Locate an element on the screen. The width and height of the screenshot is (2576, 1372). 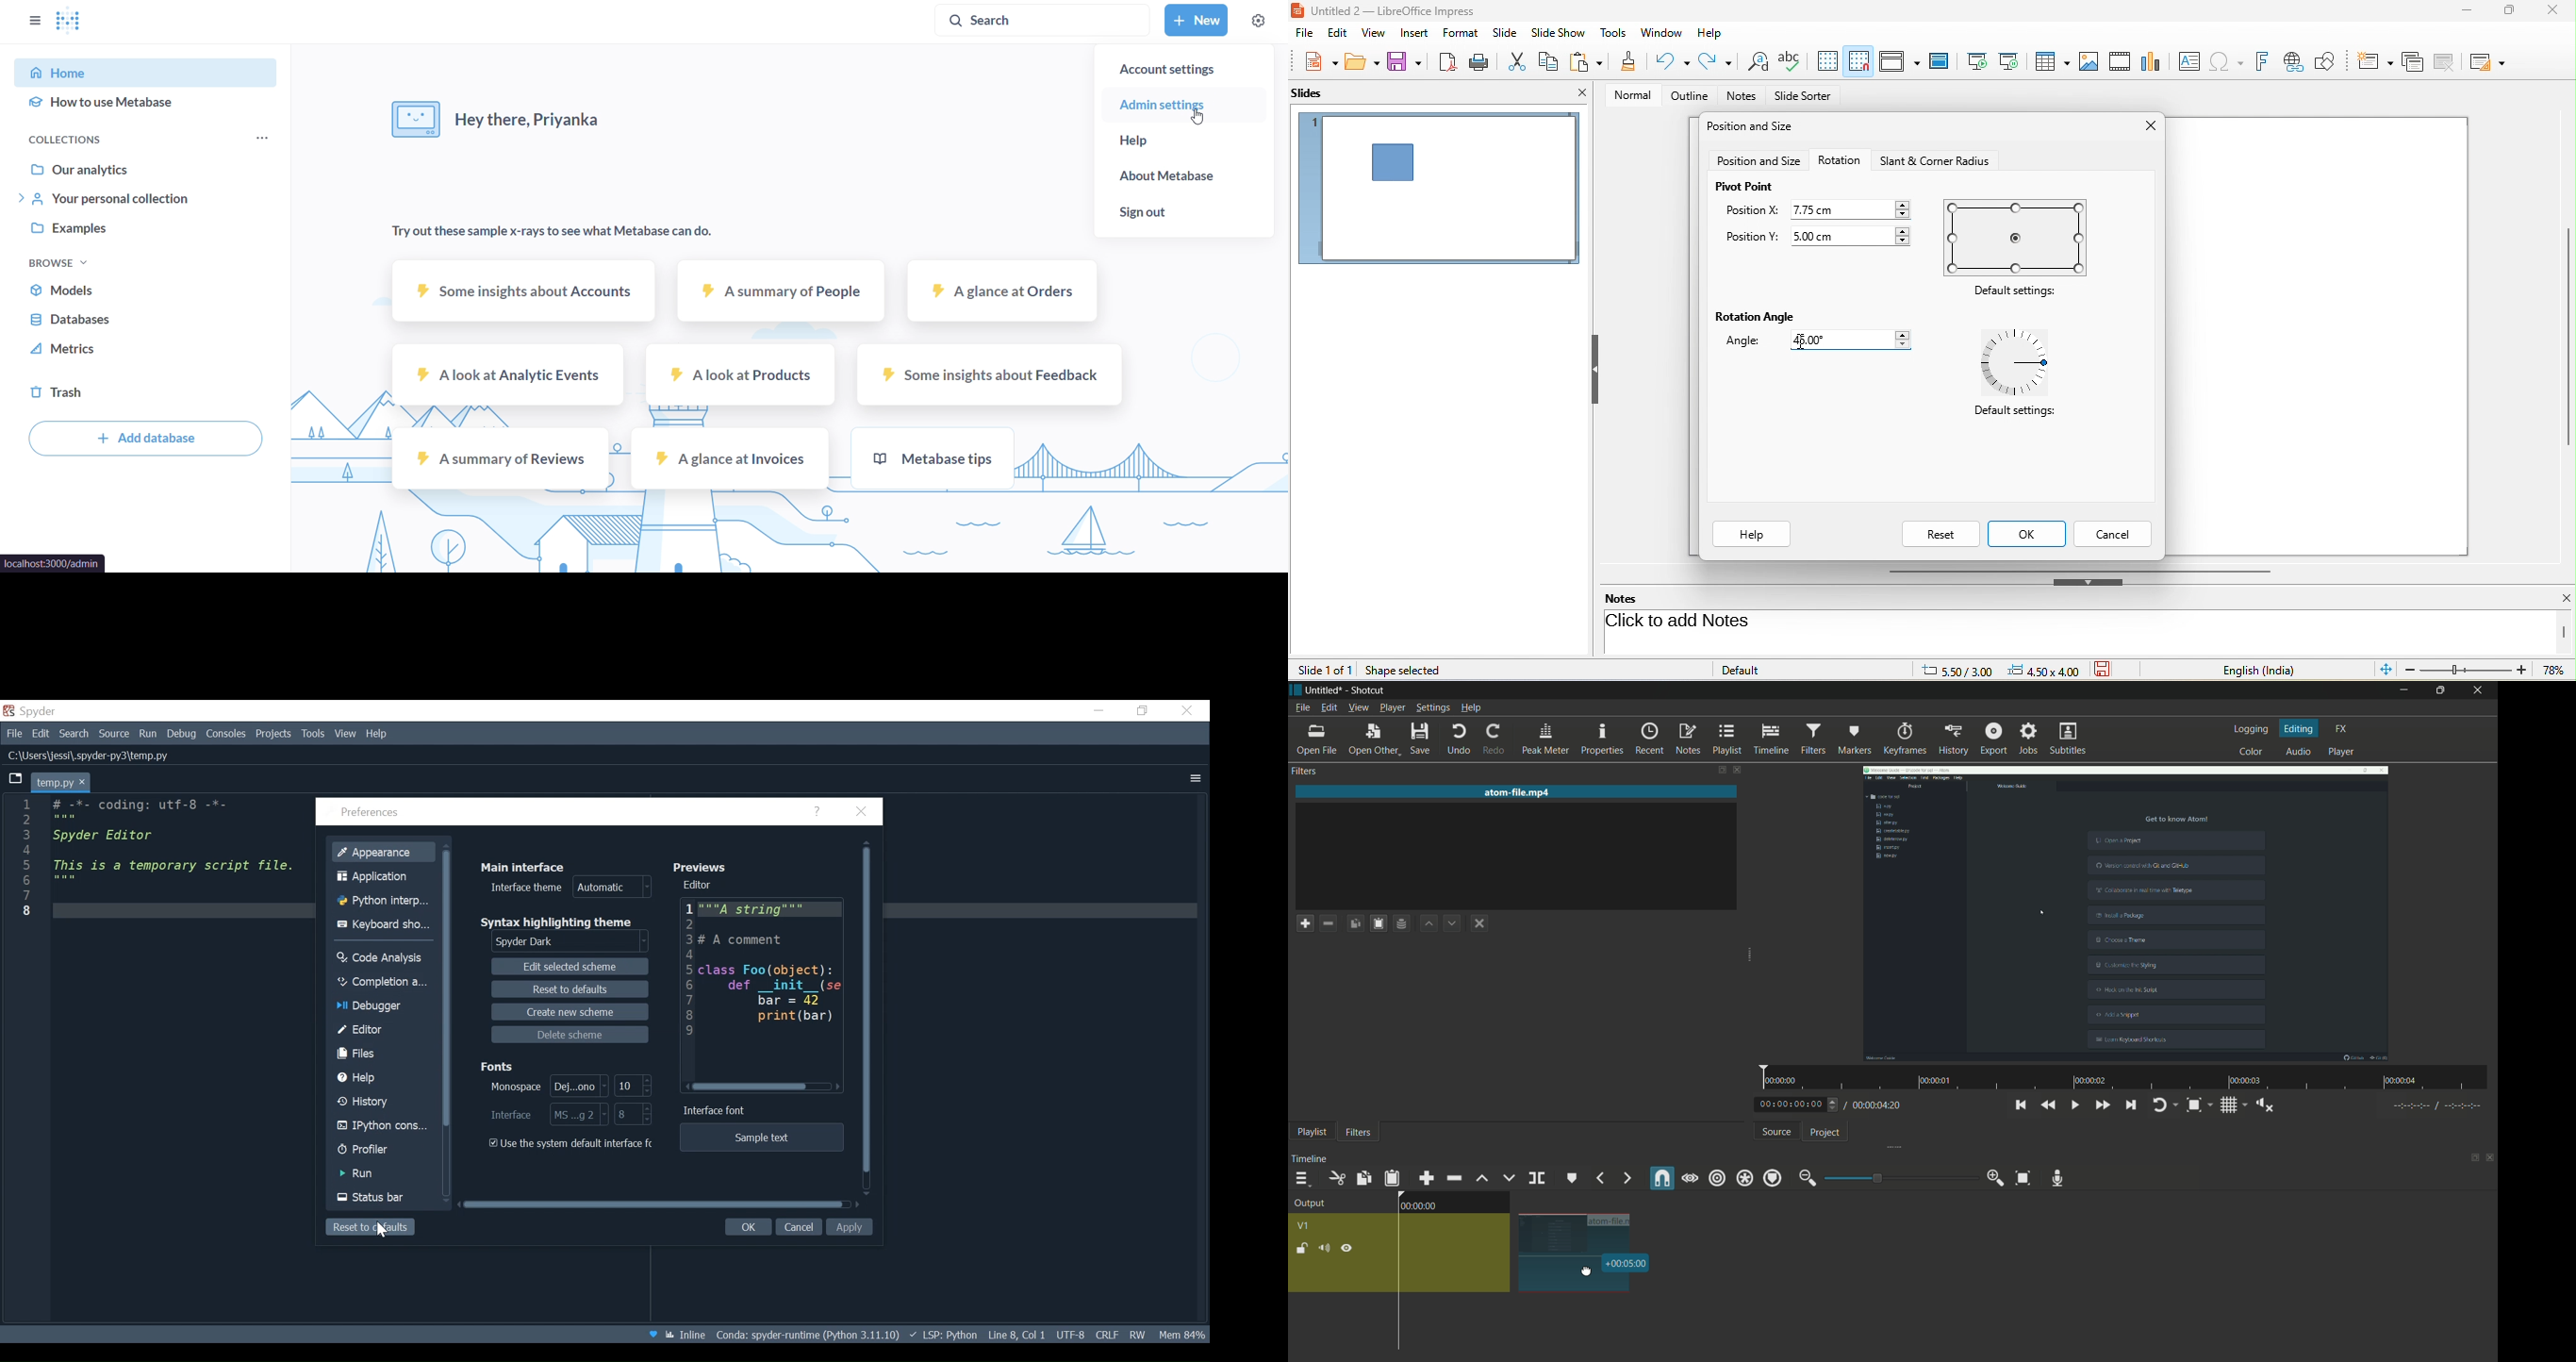
image is located at coordinates (2089, 60).